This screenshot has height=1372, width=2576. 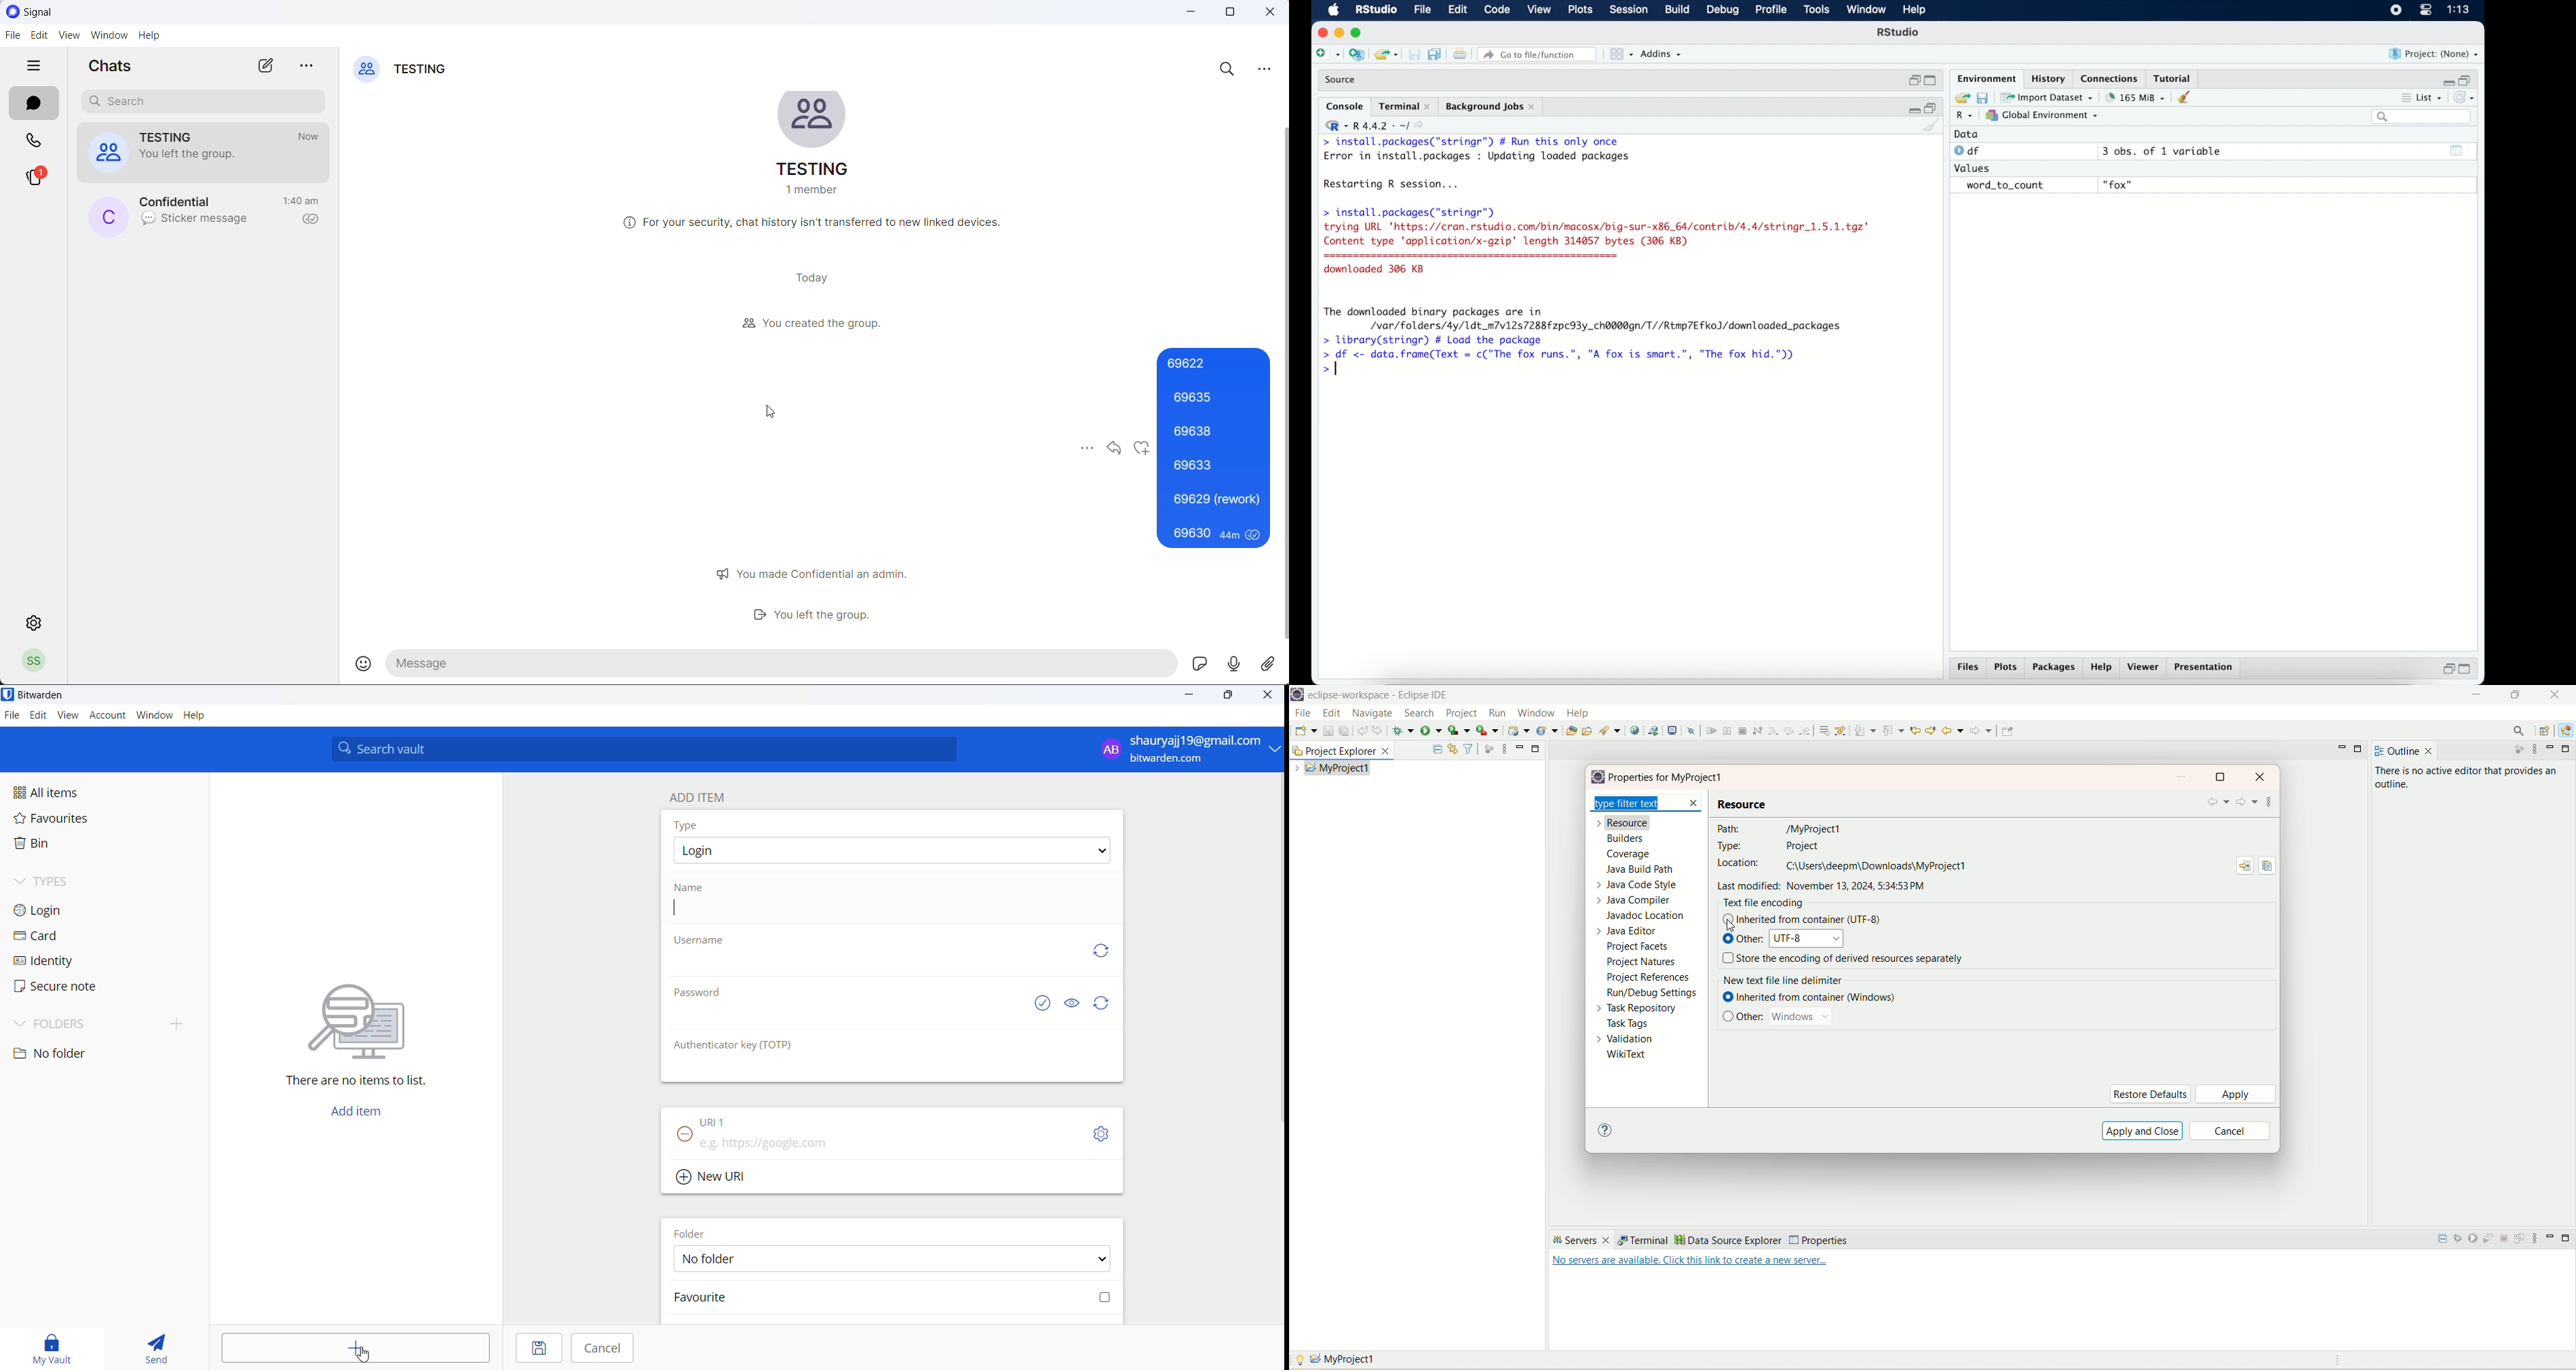 I want to click on properties, so click(x=1818, y=1240).